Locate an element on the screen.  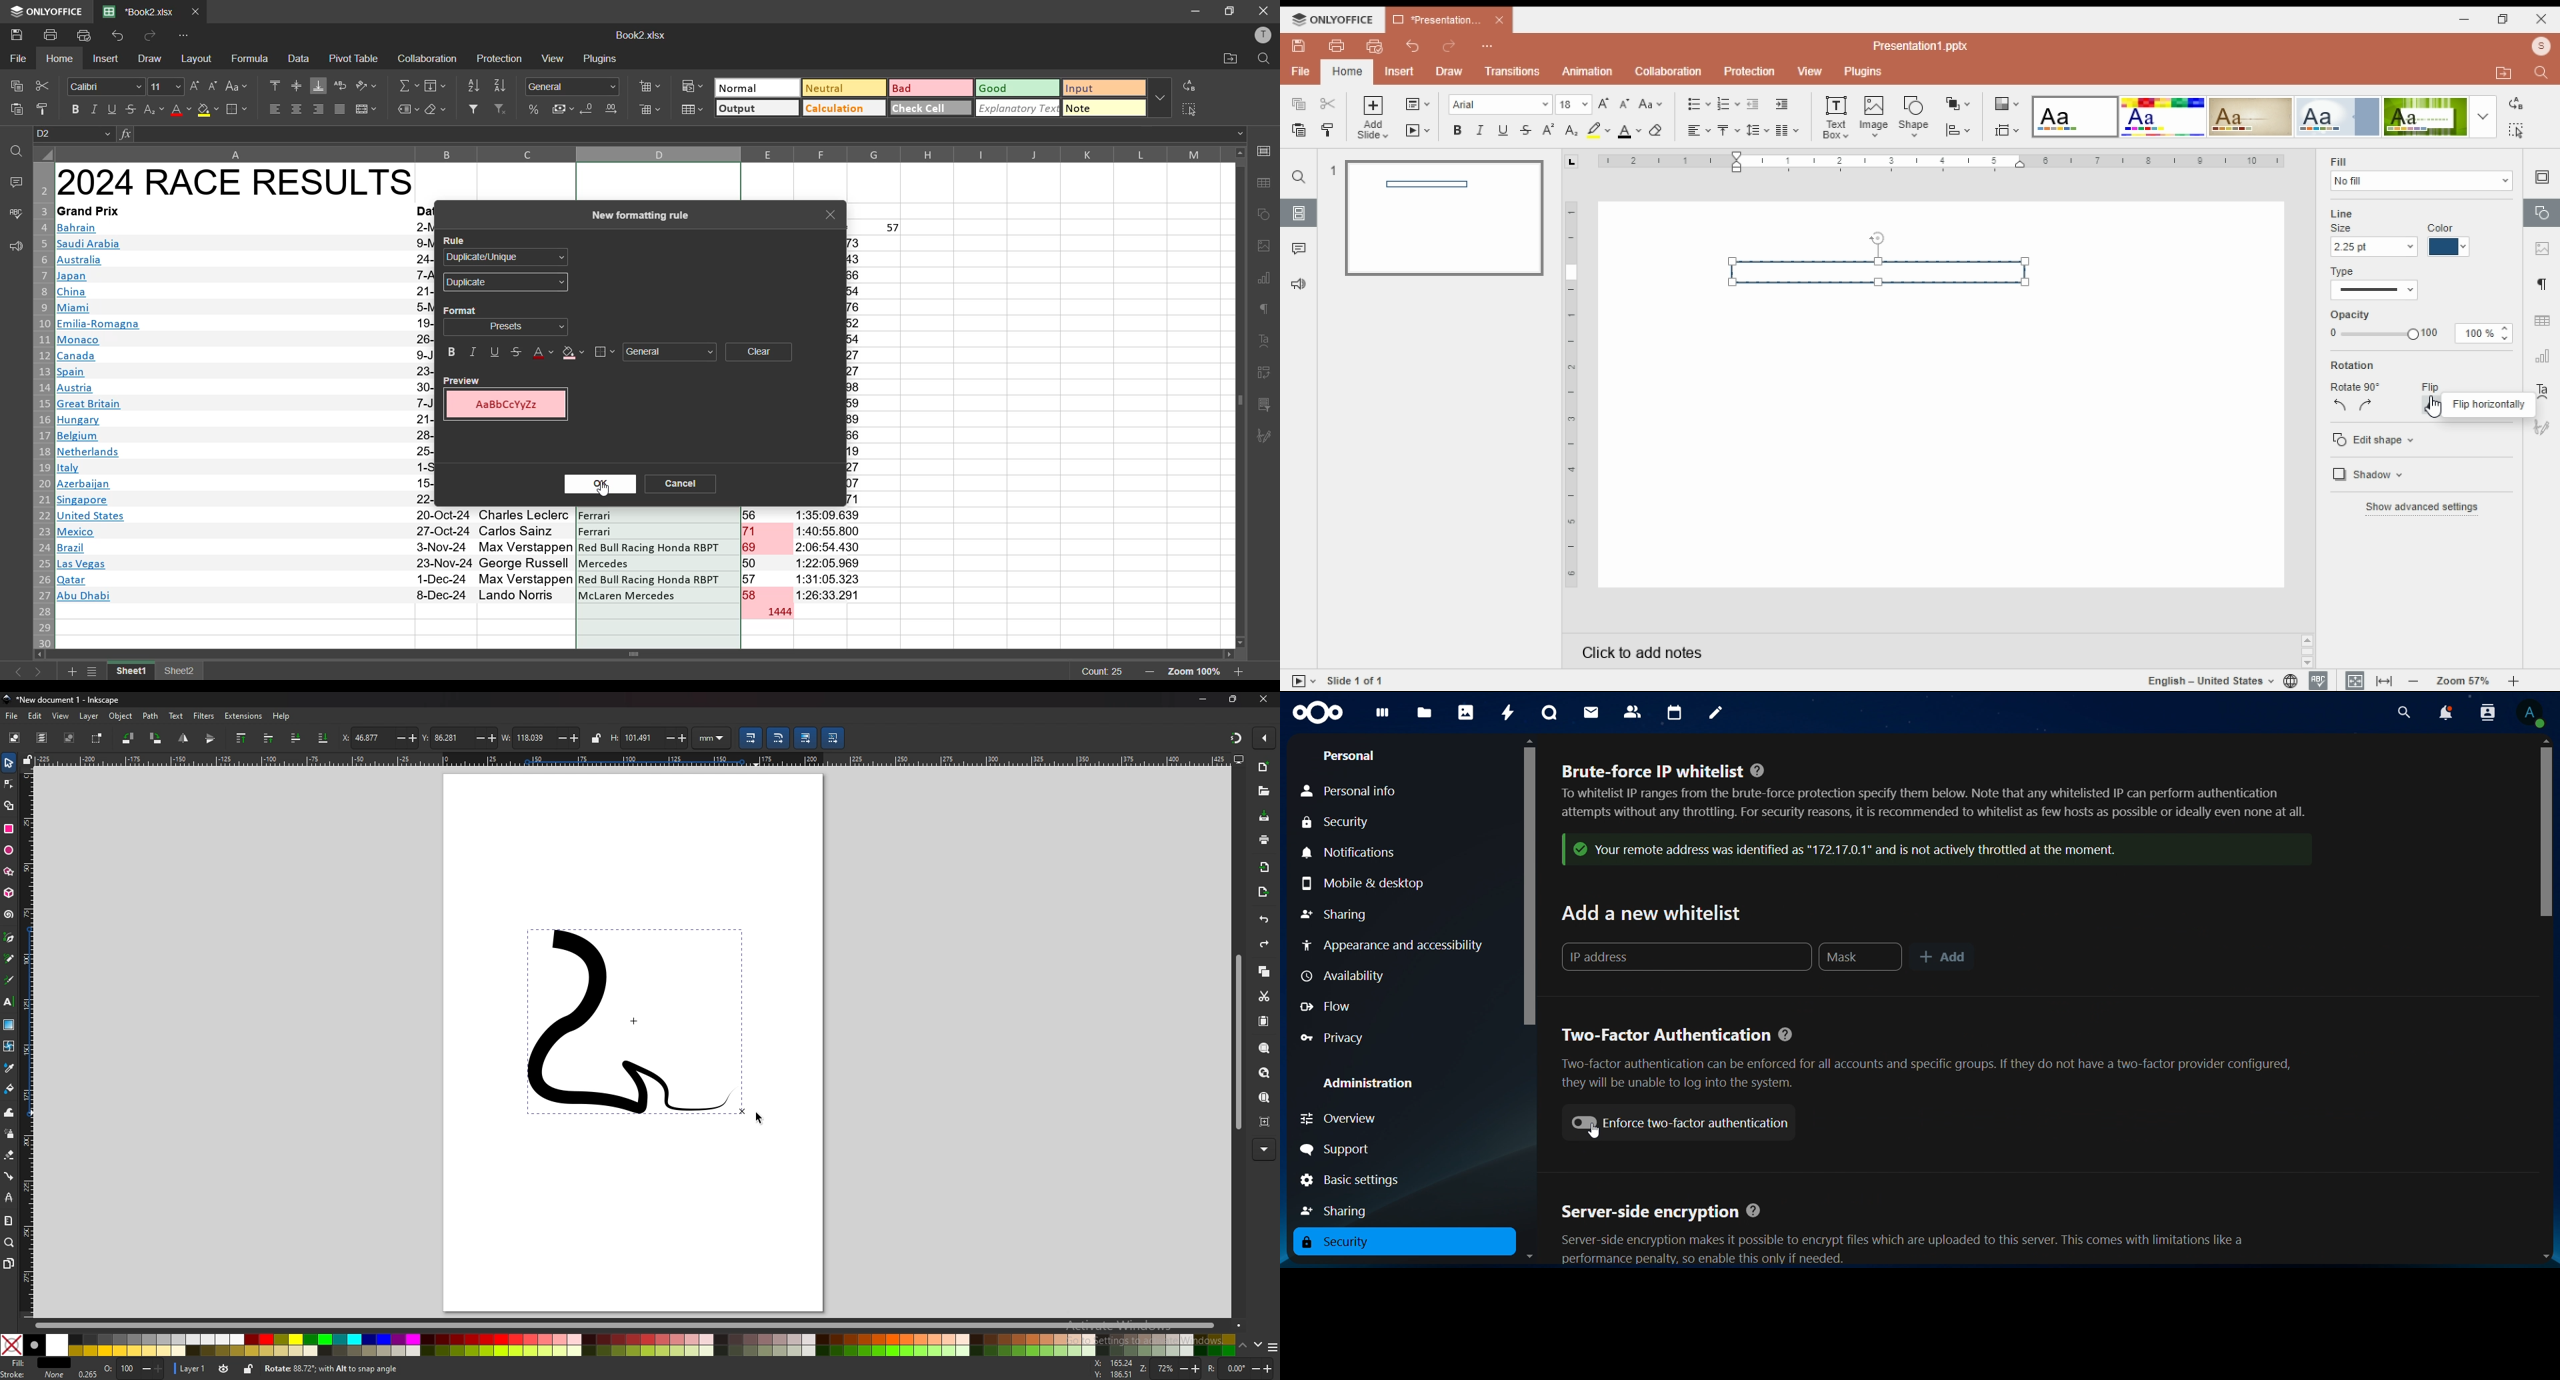
ellipse is located at coordinates (9, 851).